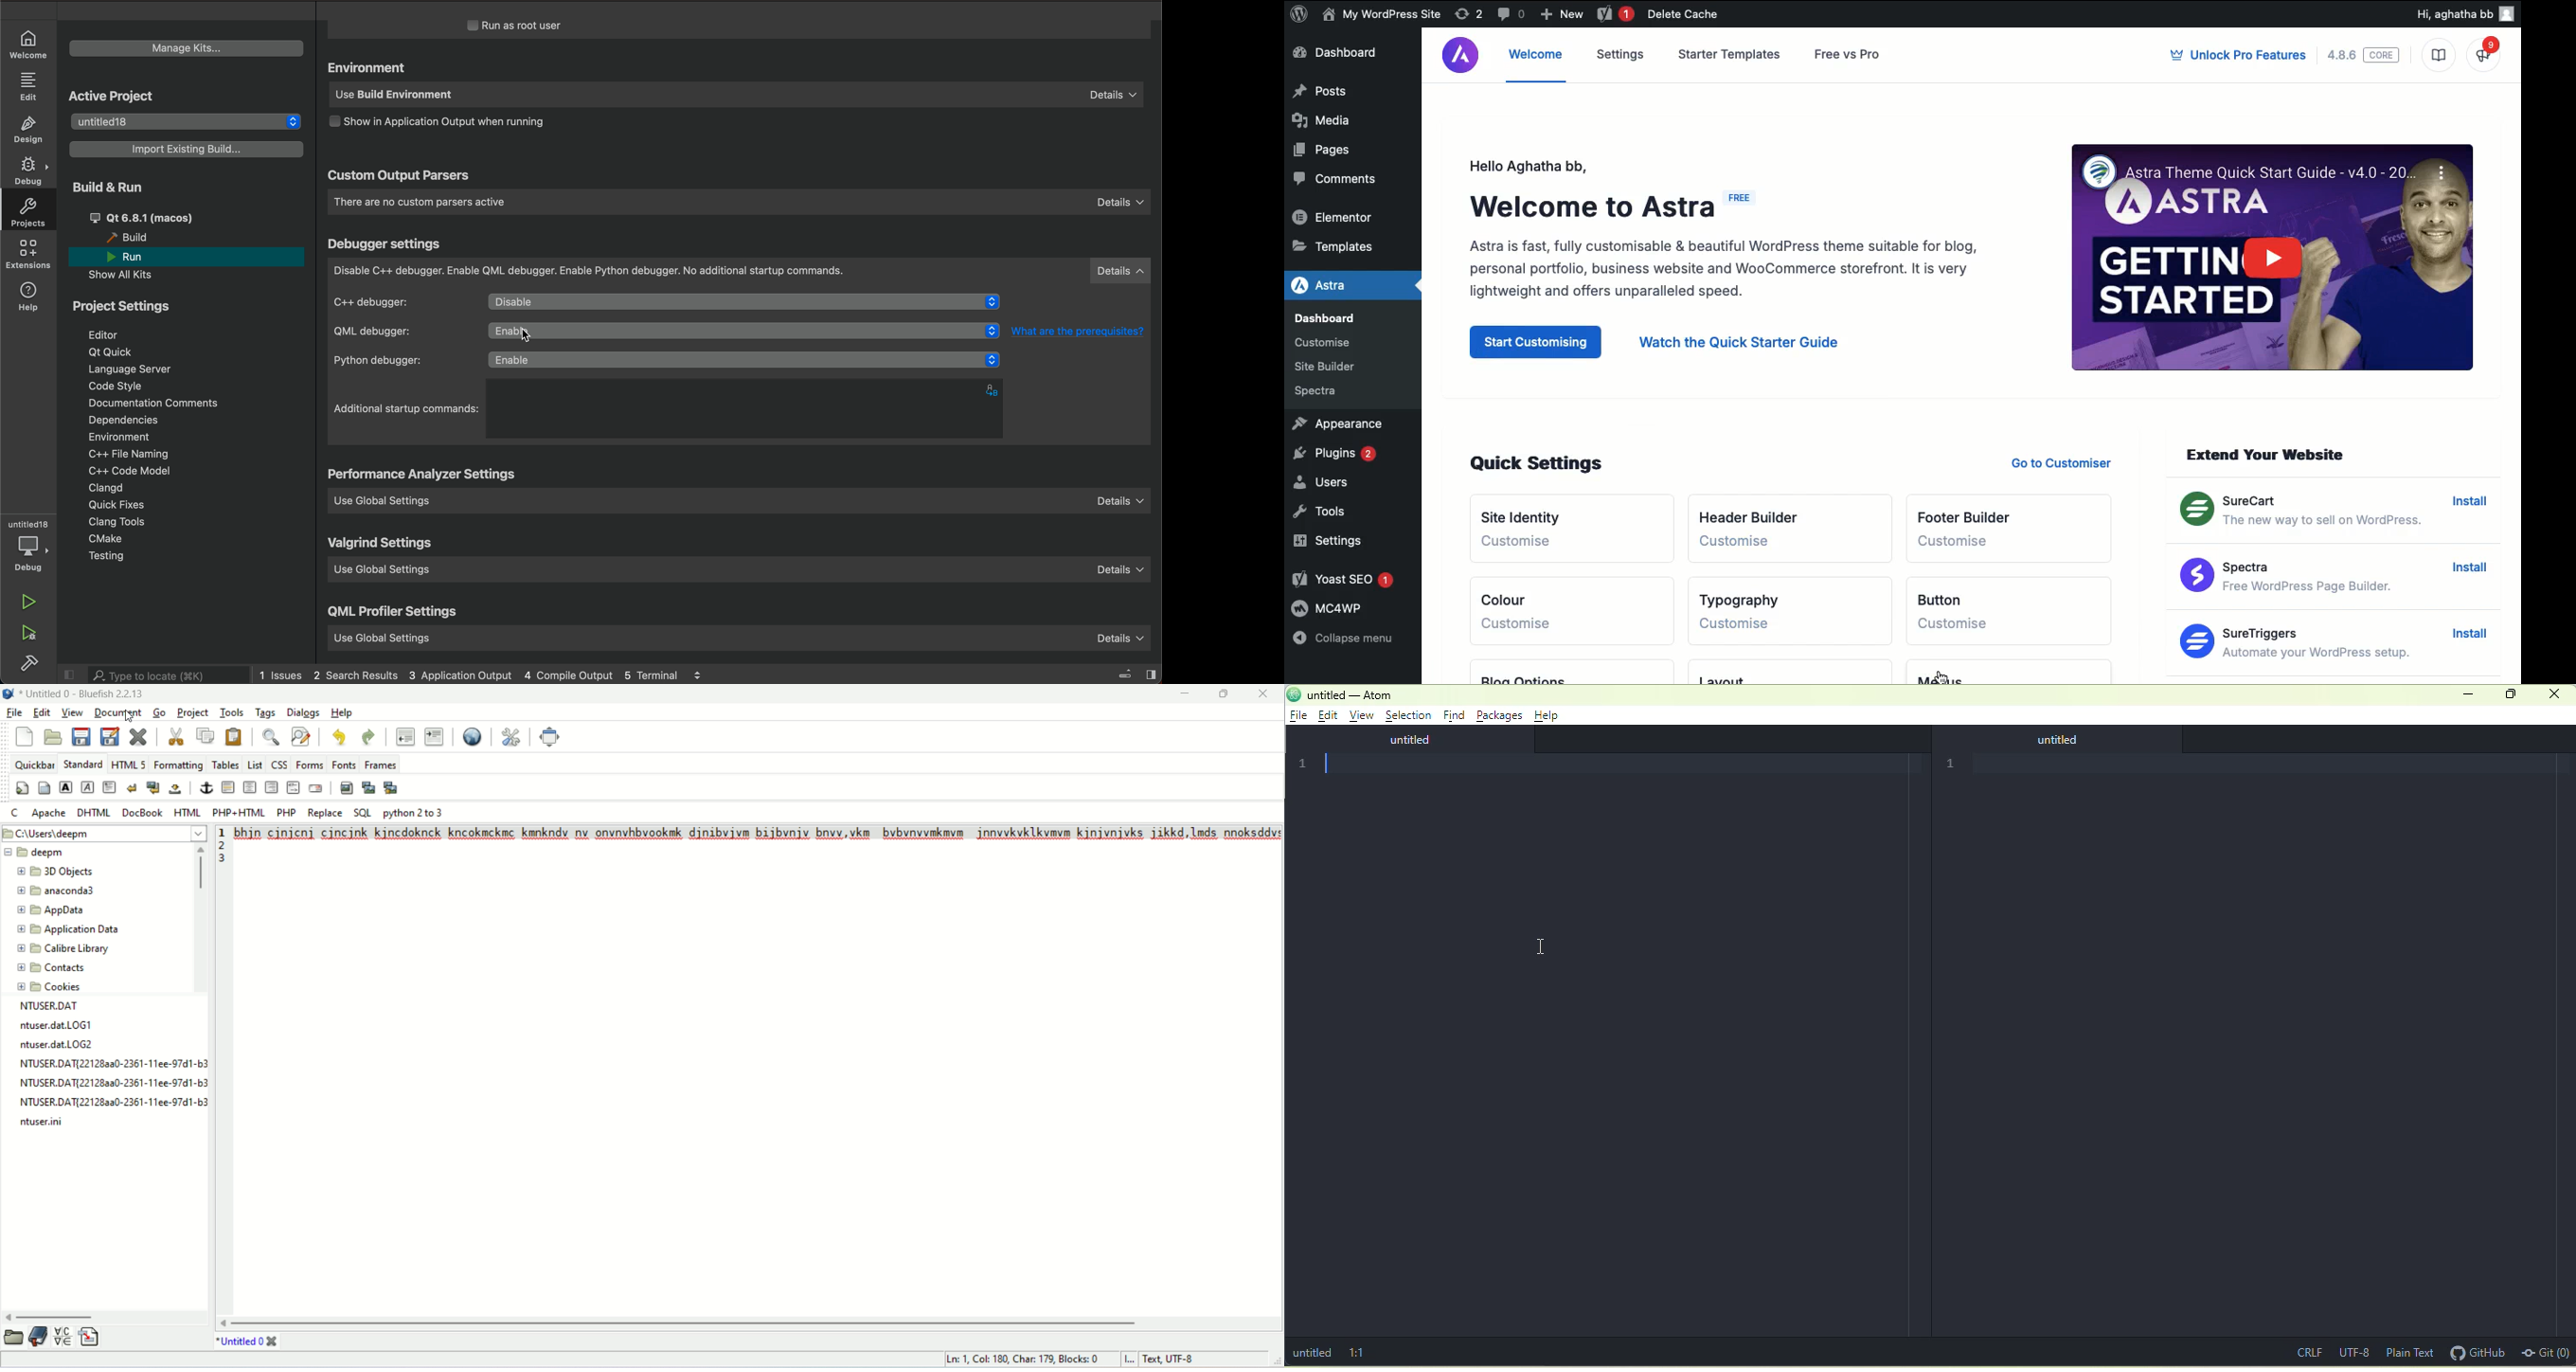  What do you see at coordinates (108, 556) in the screenshot?
I see `testing` at bounding box center [108, 556].